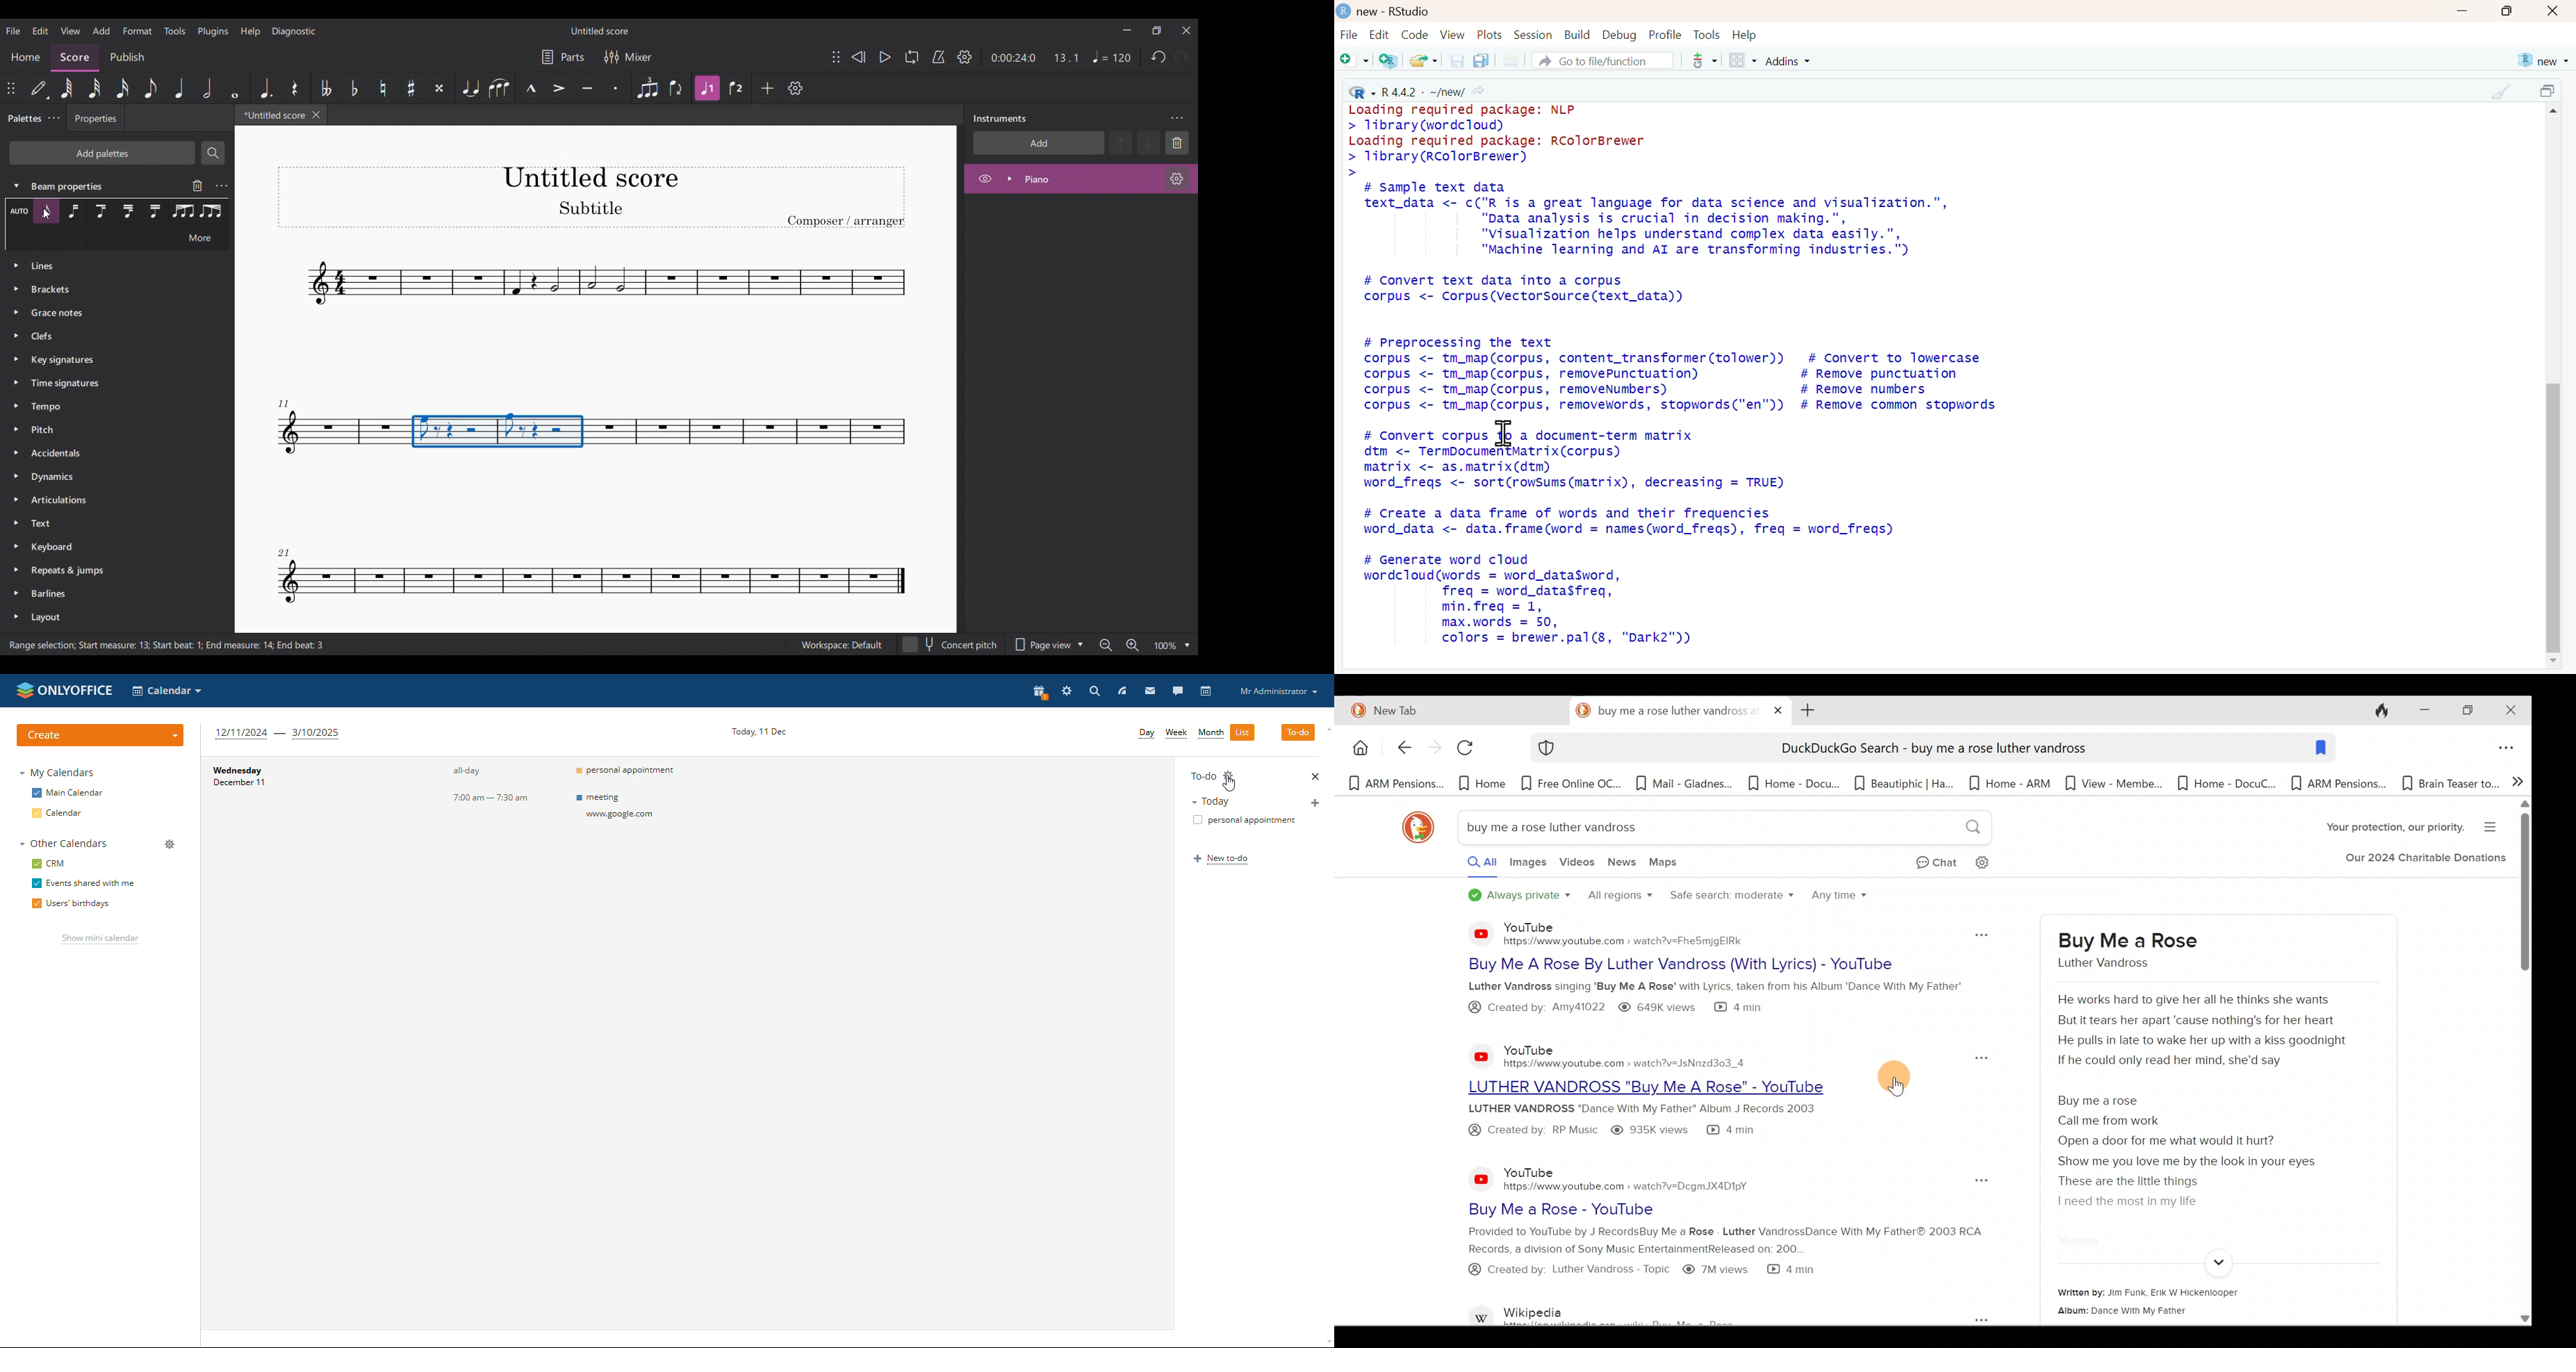 The width and height of the screenshot is (2576, 1372). Describe the element at coordinates (1128, 30) in the screenshot. I see `Minimize` at that location.